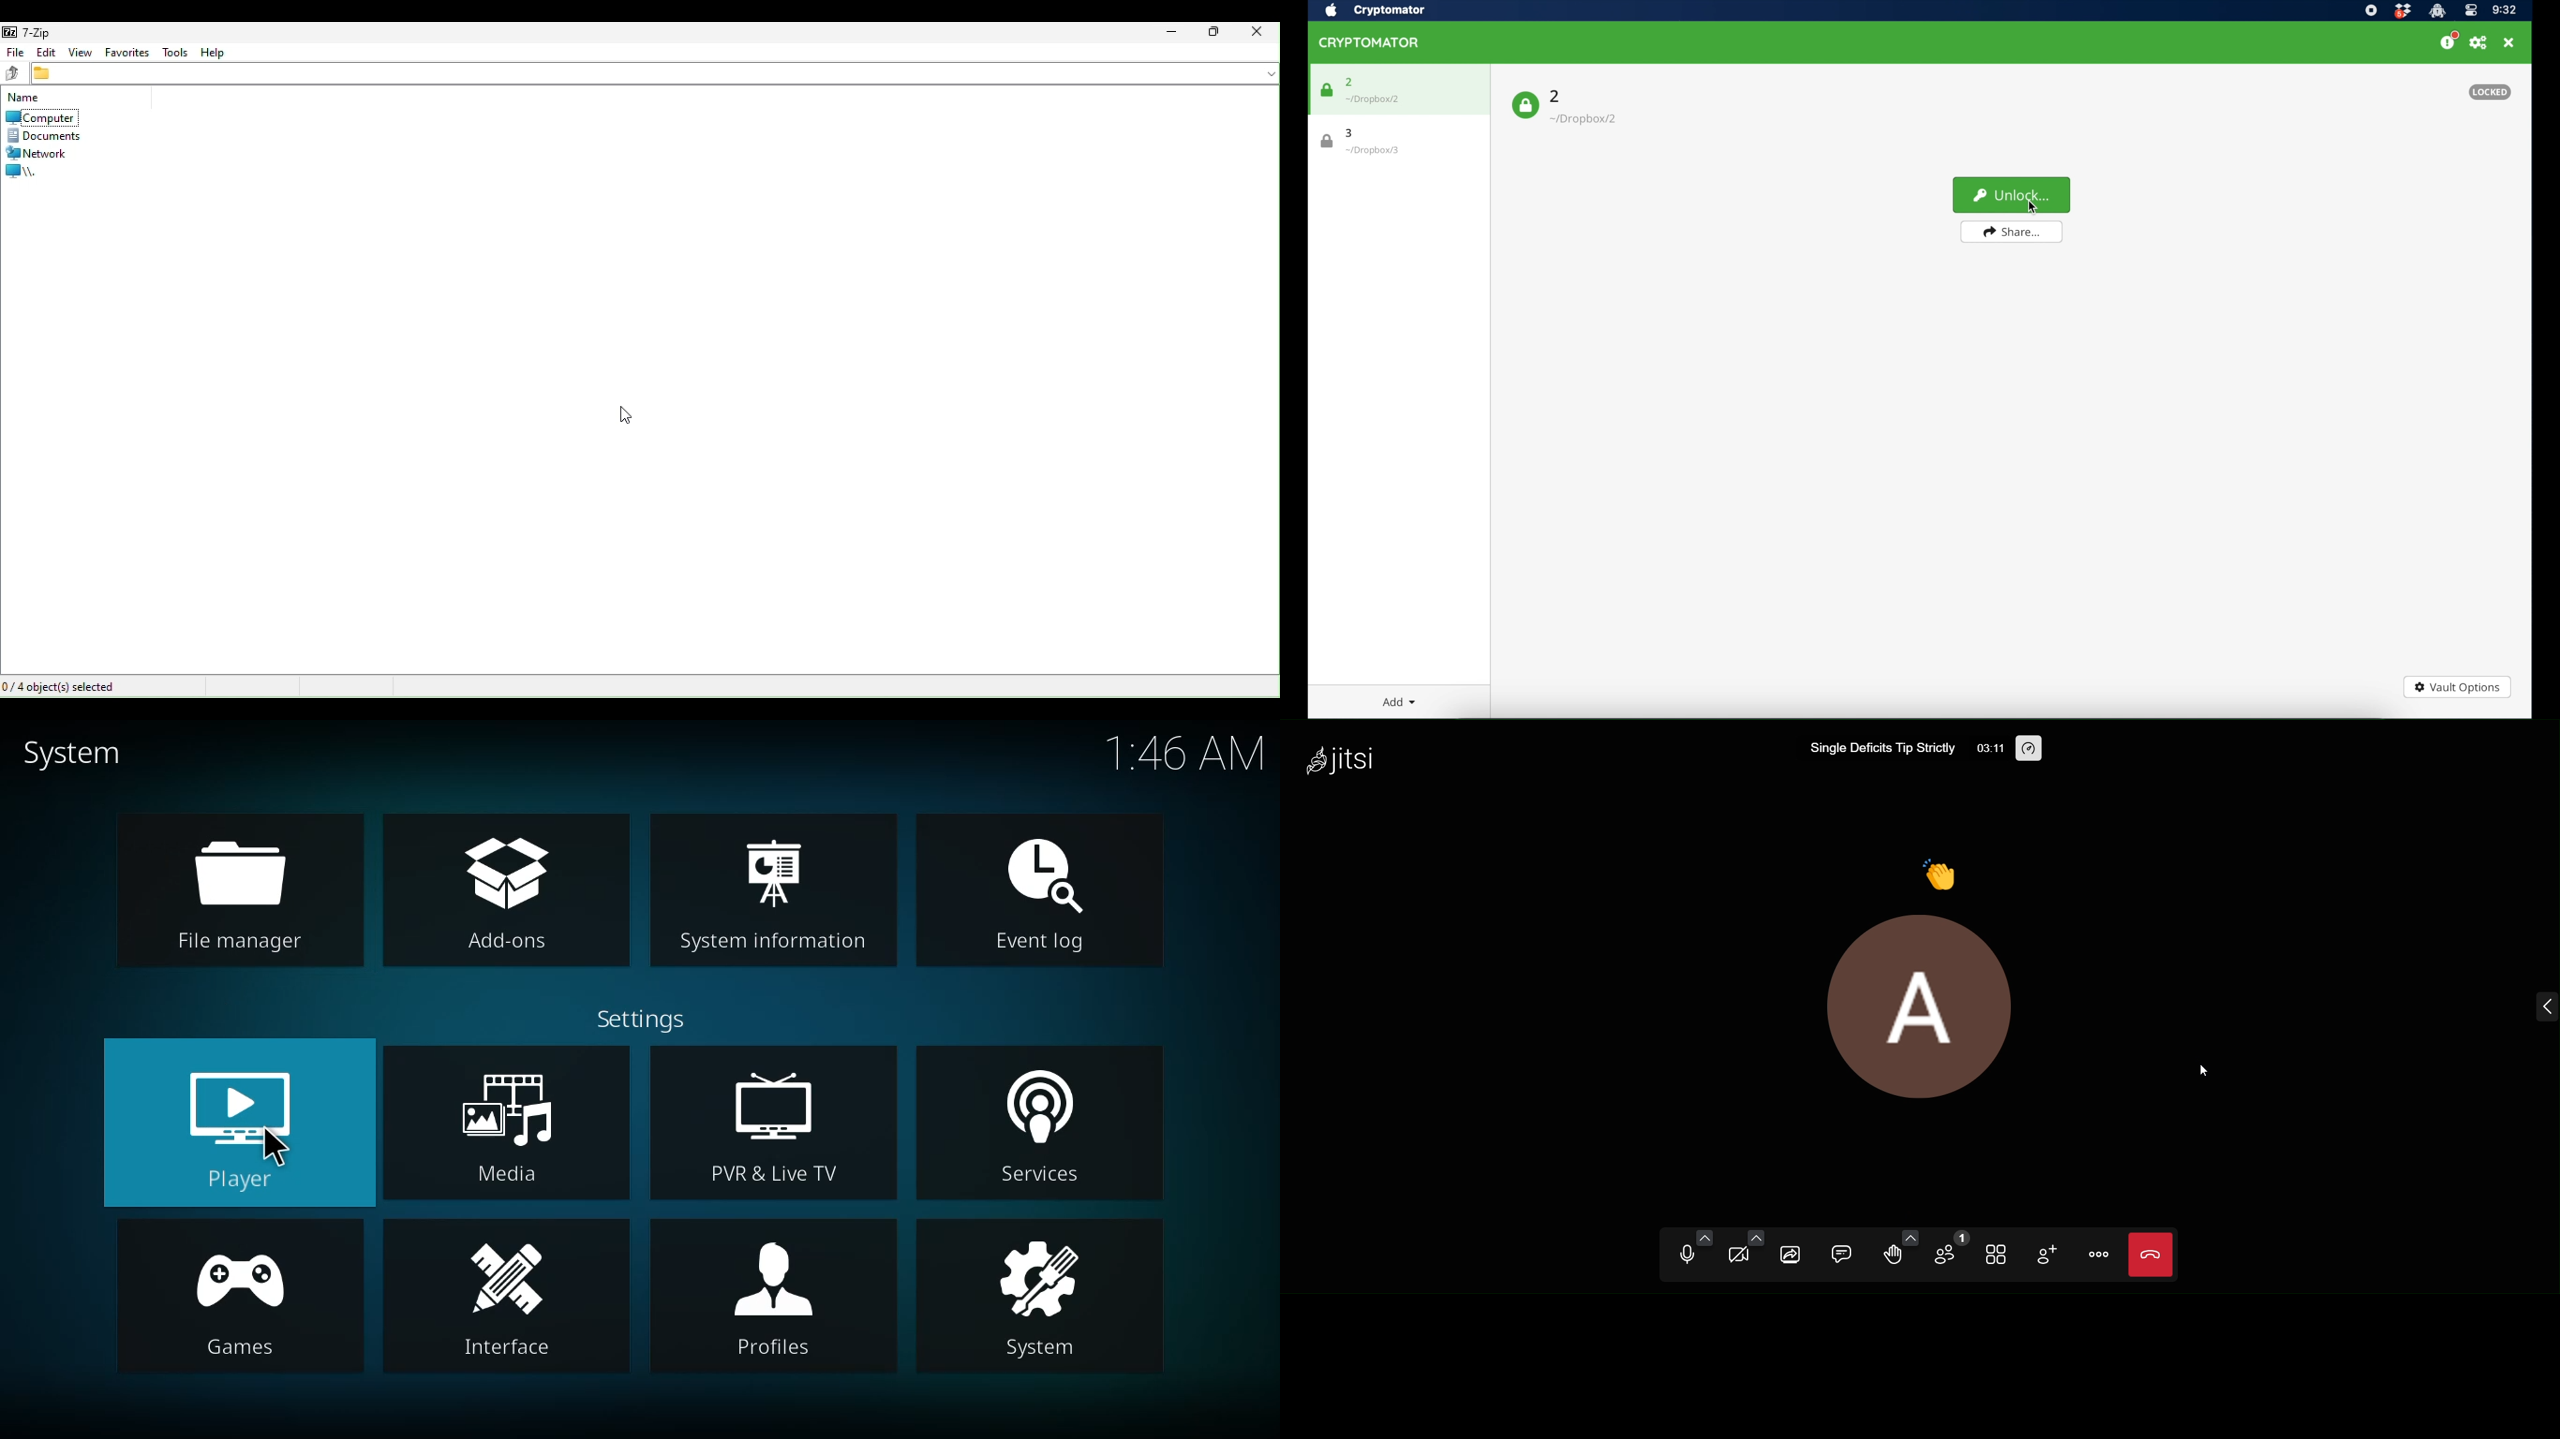  I want to click on file manager, so click(233, 893).